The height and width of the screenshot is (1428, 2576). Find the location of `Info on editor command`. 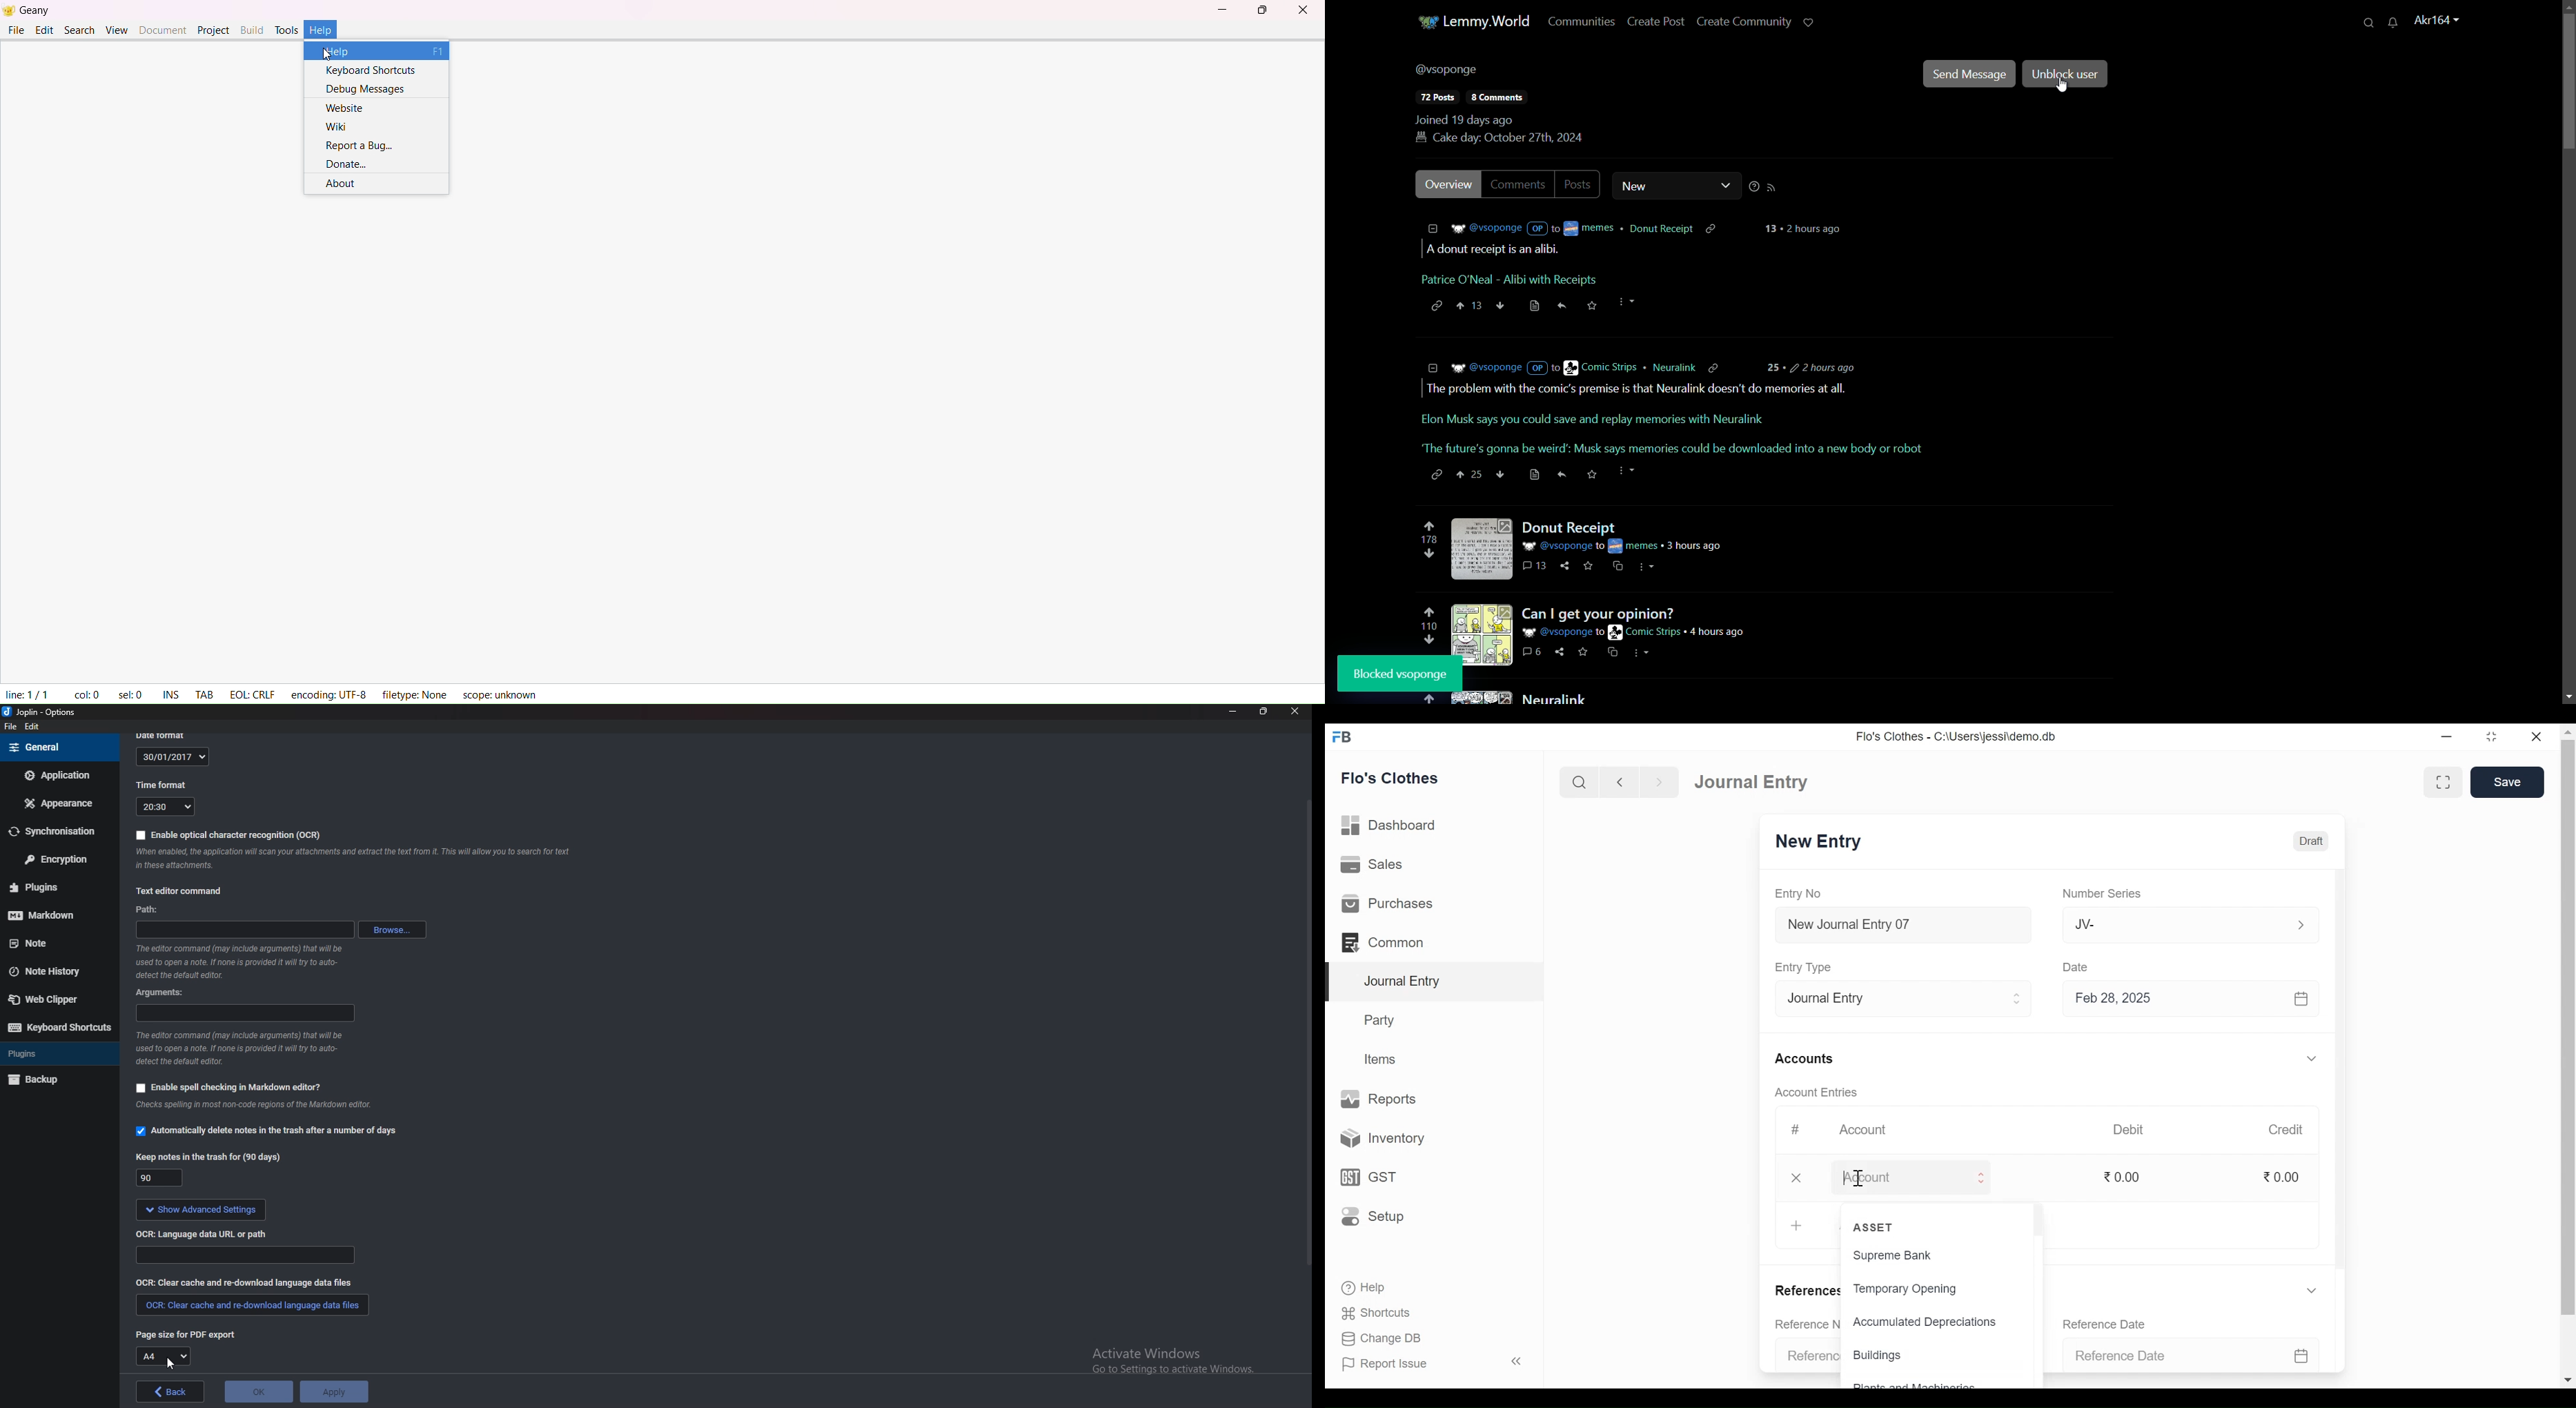

Info on editor command is located at coordinates (243, 962).